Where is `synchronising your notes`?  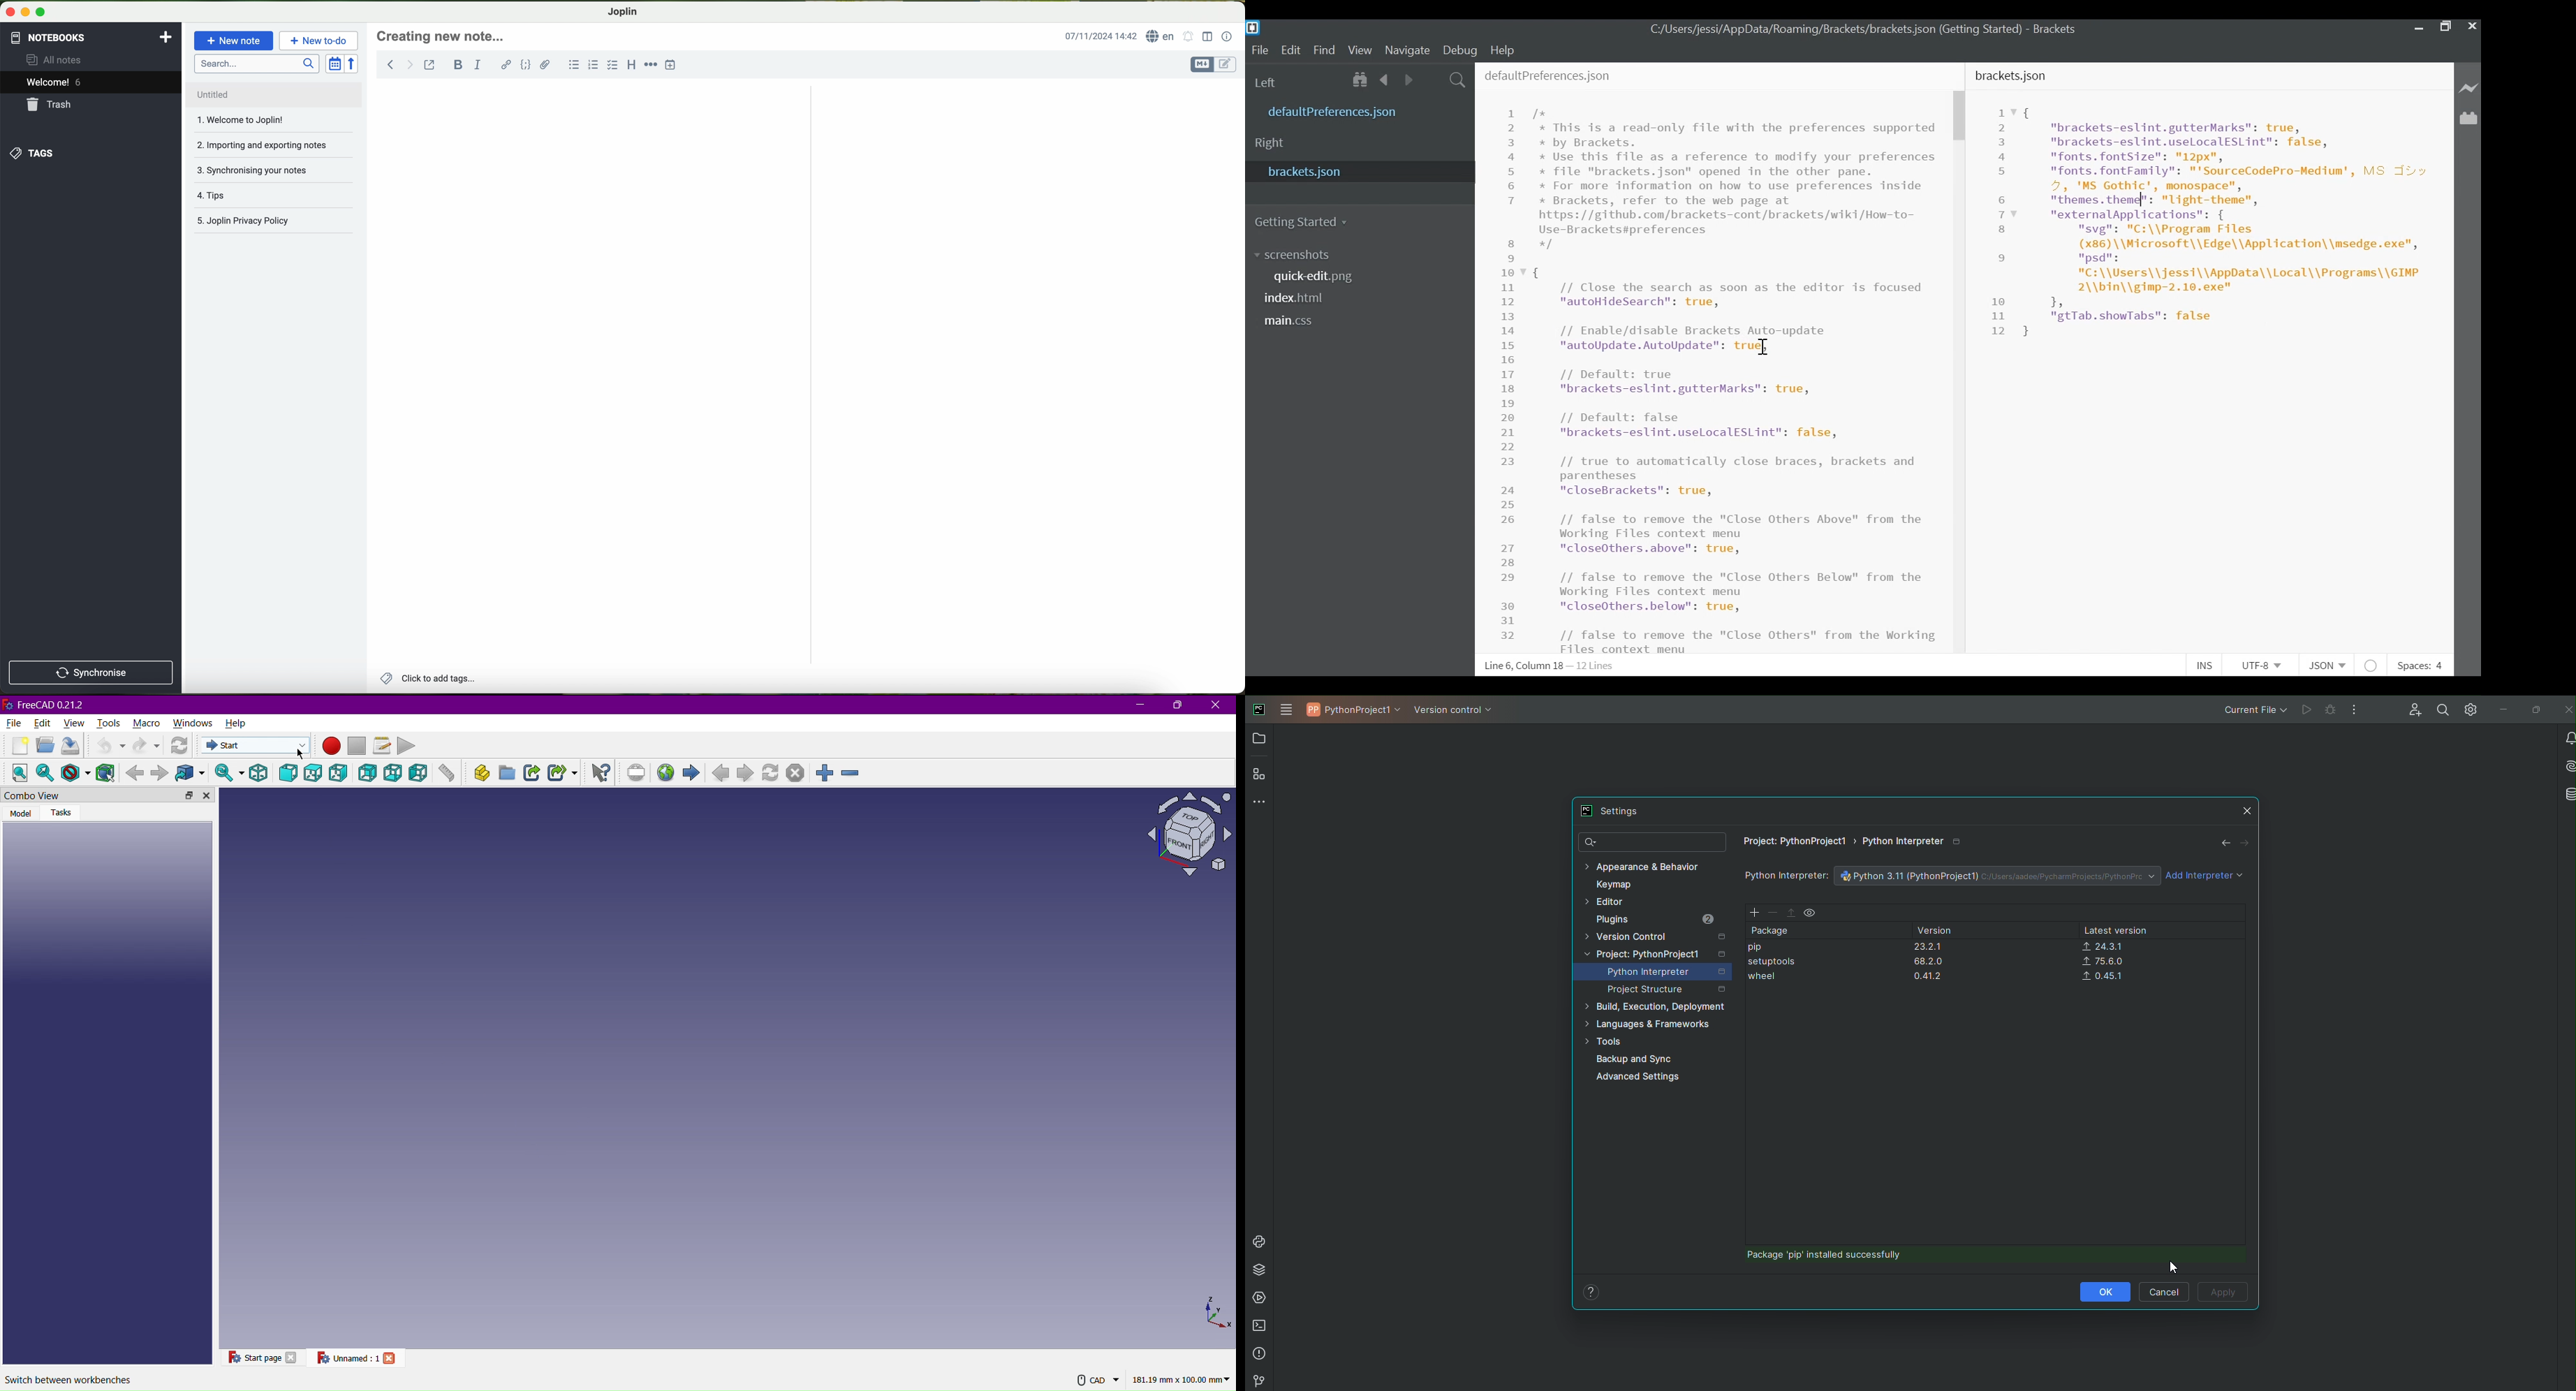
synchronising your notes is located at coordinates (272, 170).